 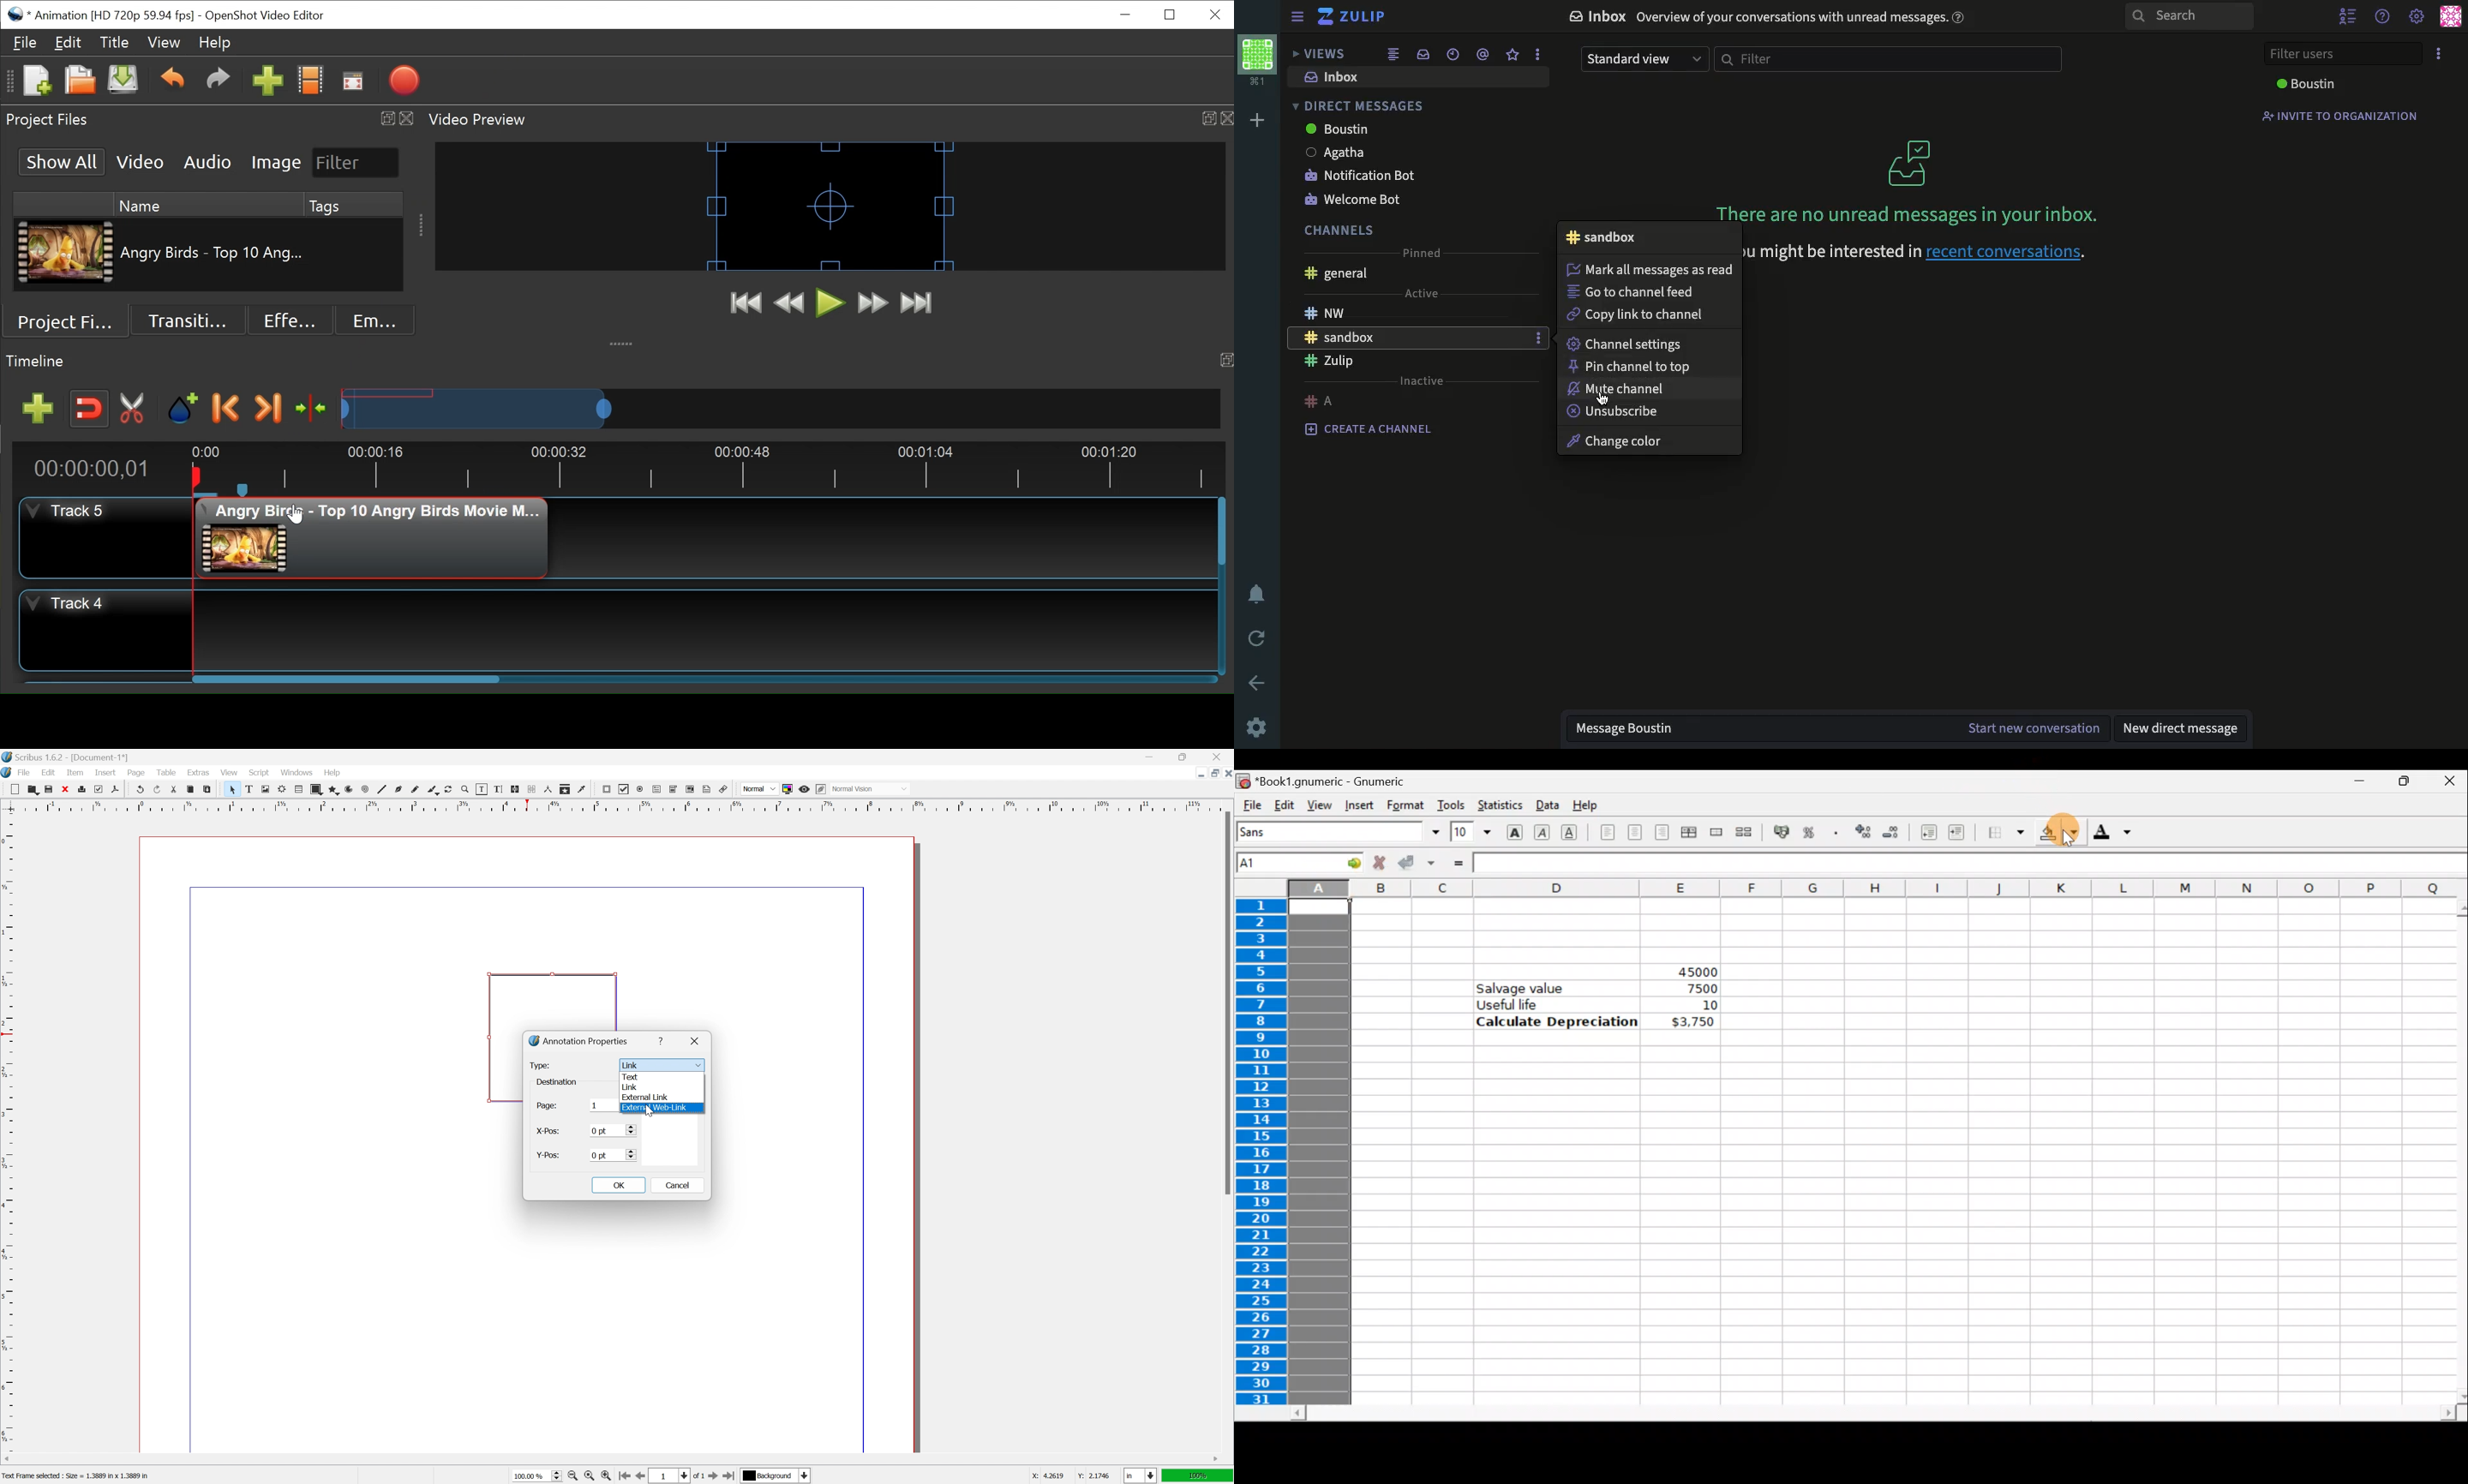 What do you see at coordinates (1891, 832) in the screenshot?
I see `Decrease the number of decimals` at bounding box center [1891, 832].